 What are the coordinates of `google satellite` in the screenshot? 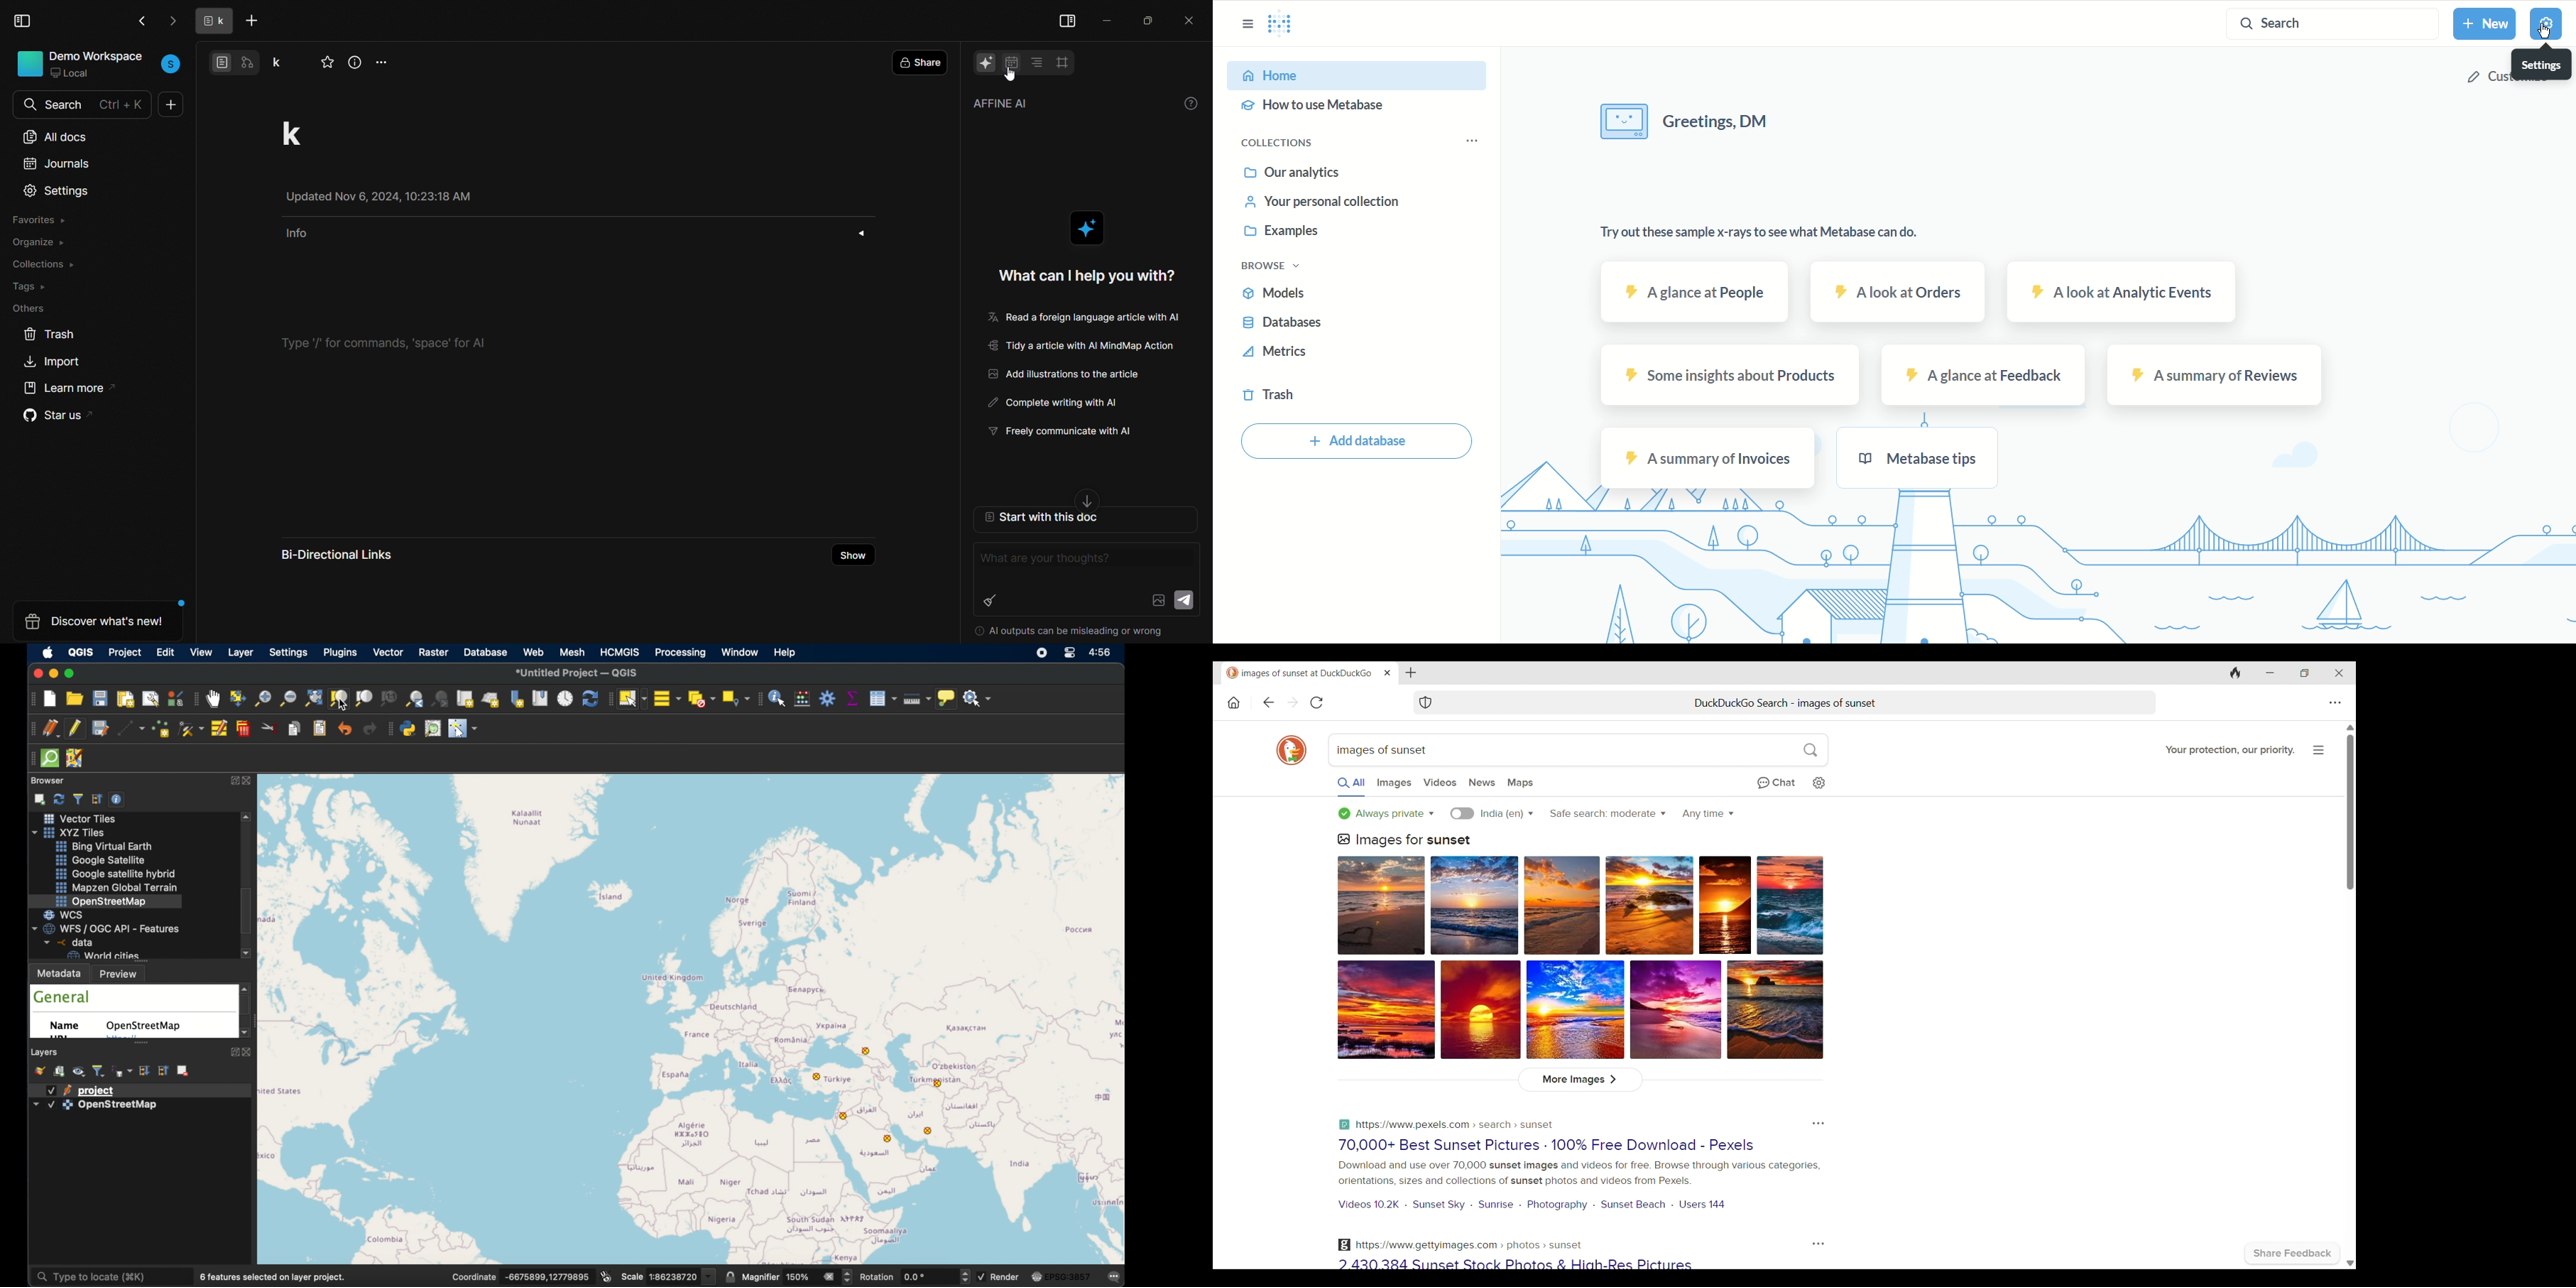 It's located at (101, 860).